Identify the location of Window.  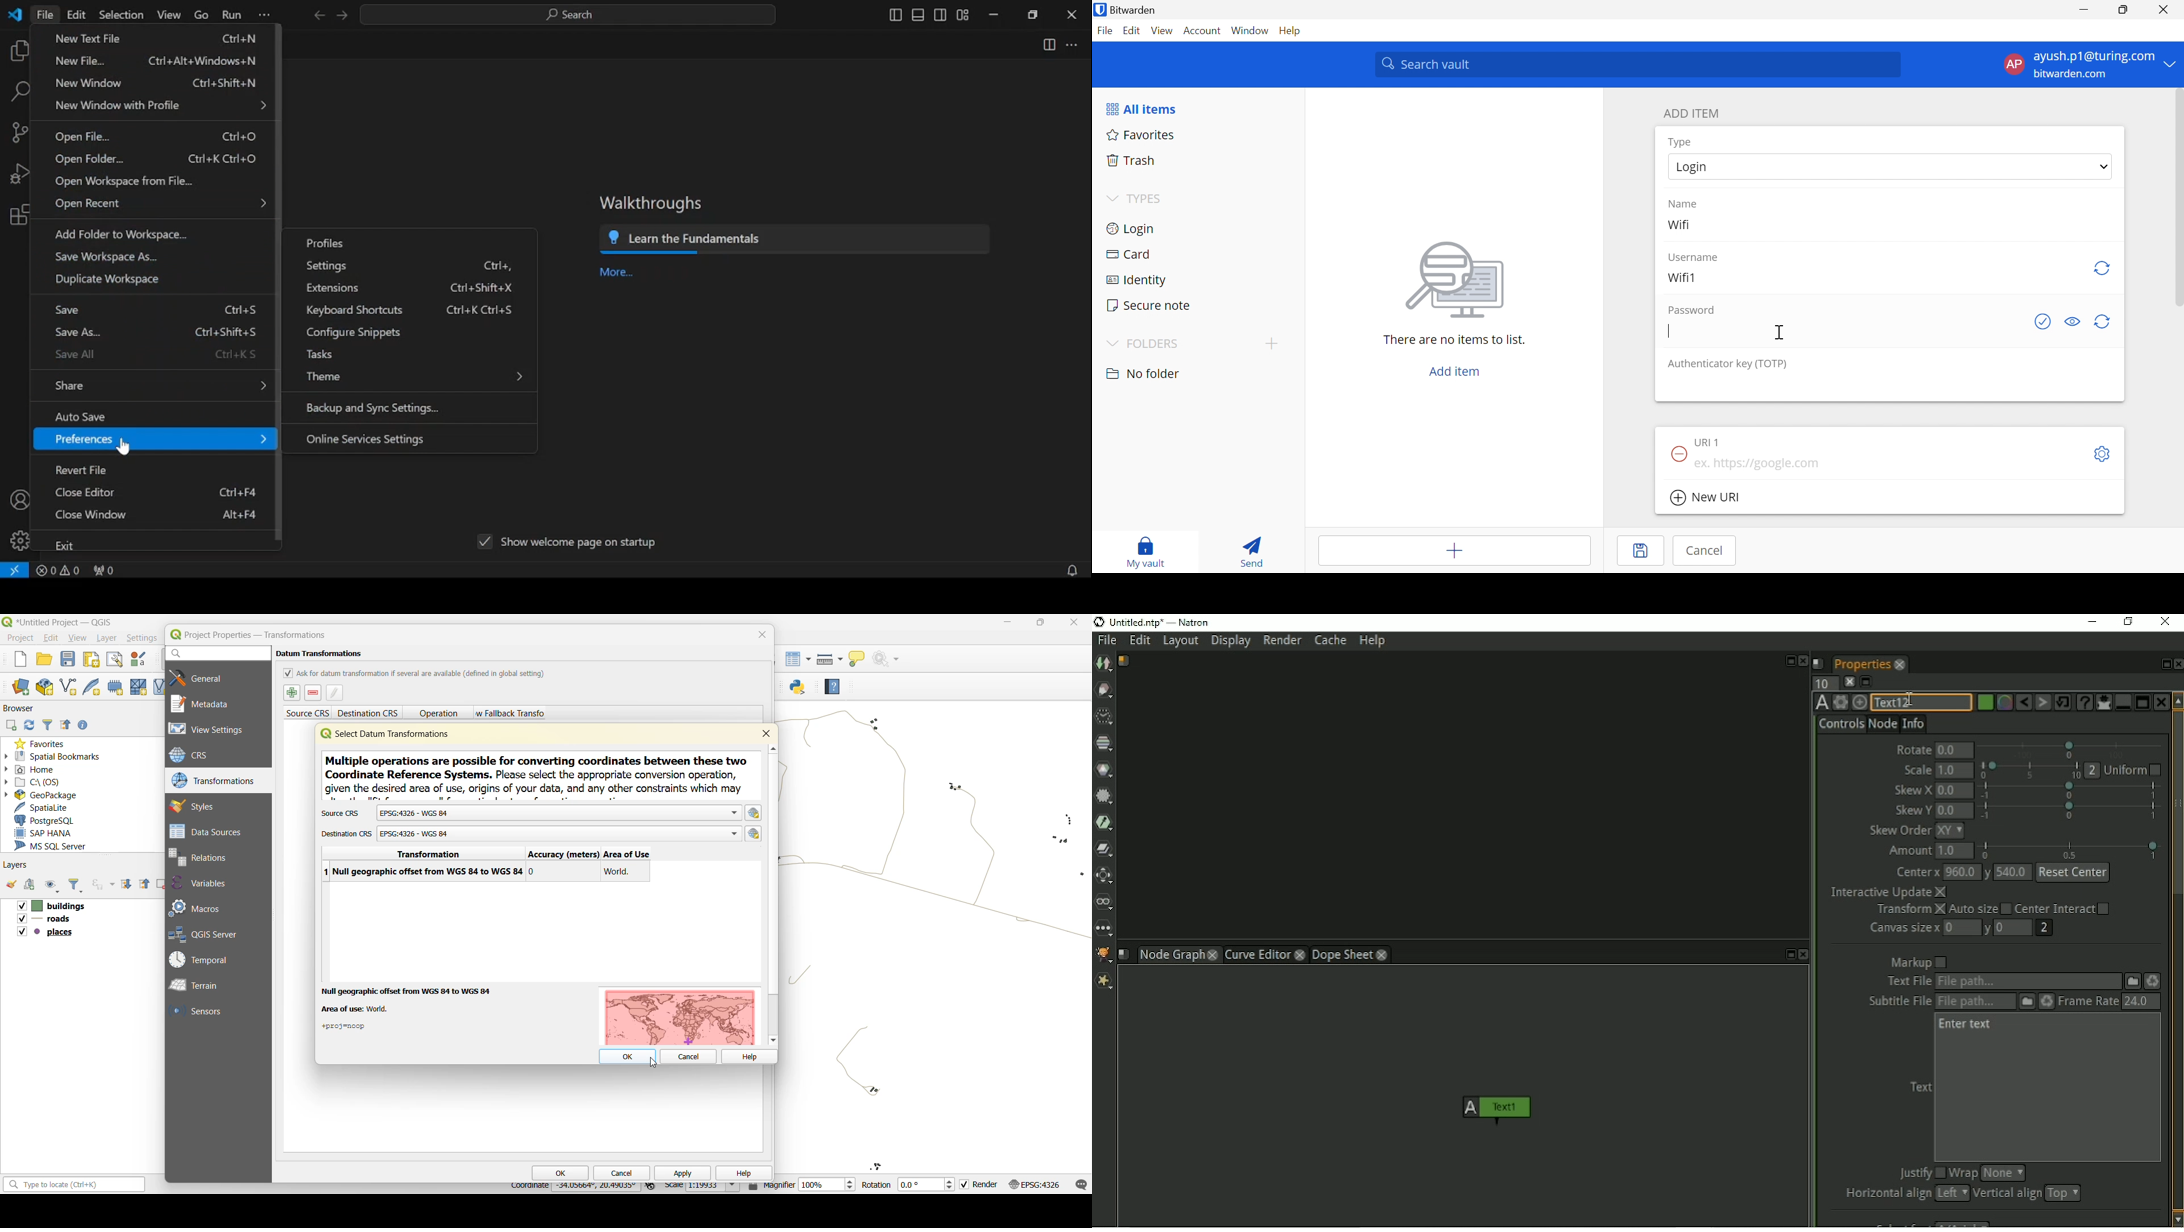
(1251, 31).